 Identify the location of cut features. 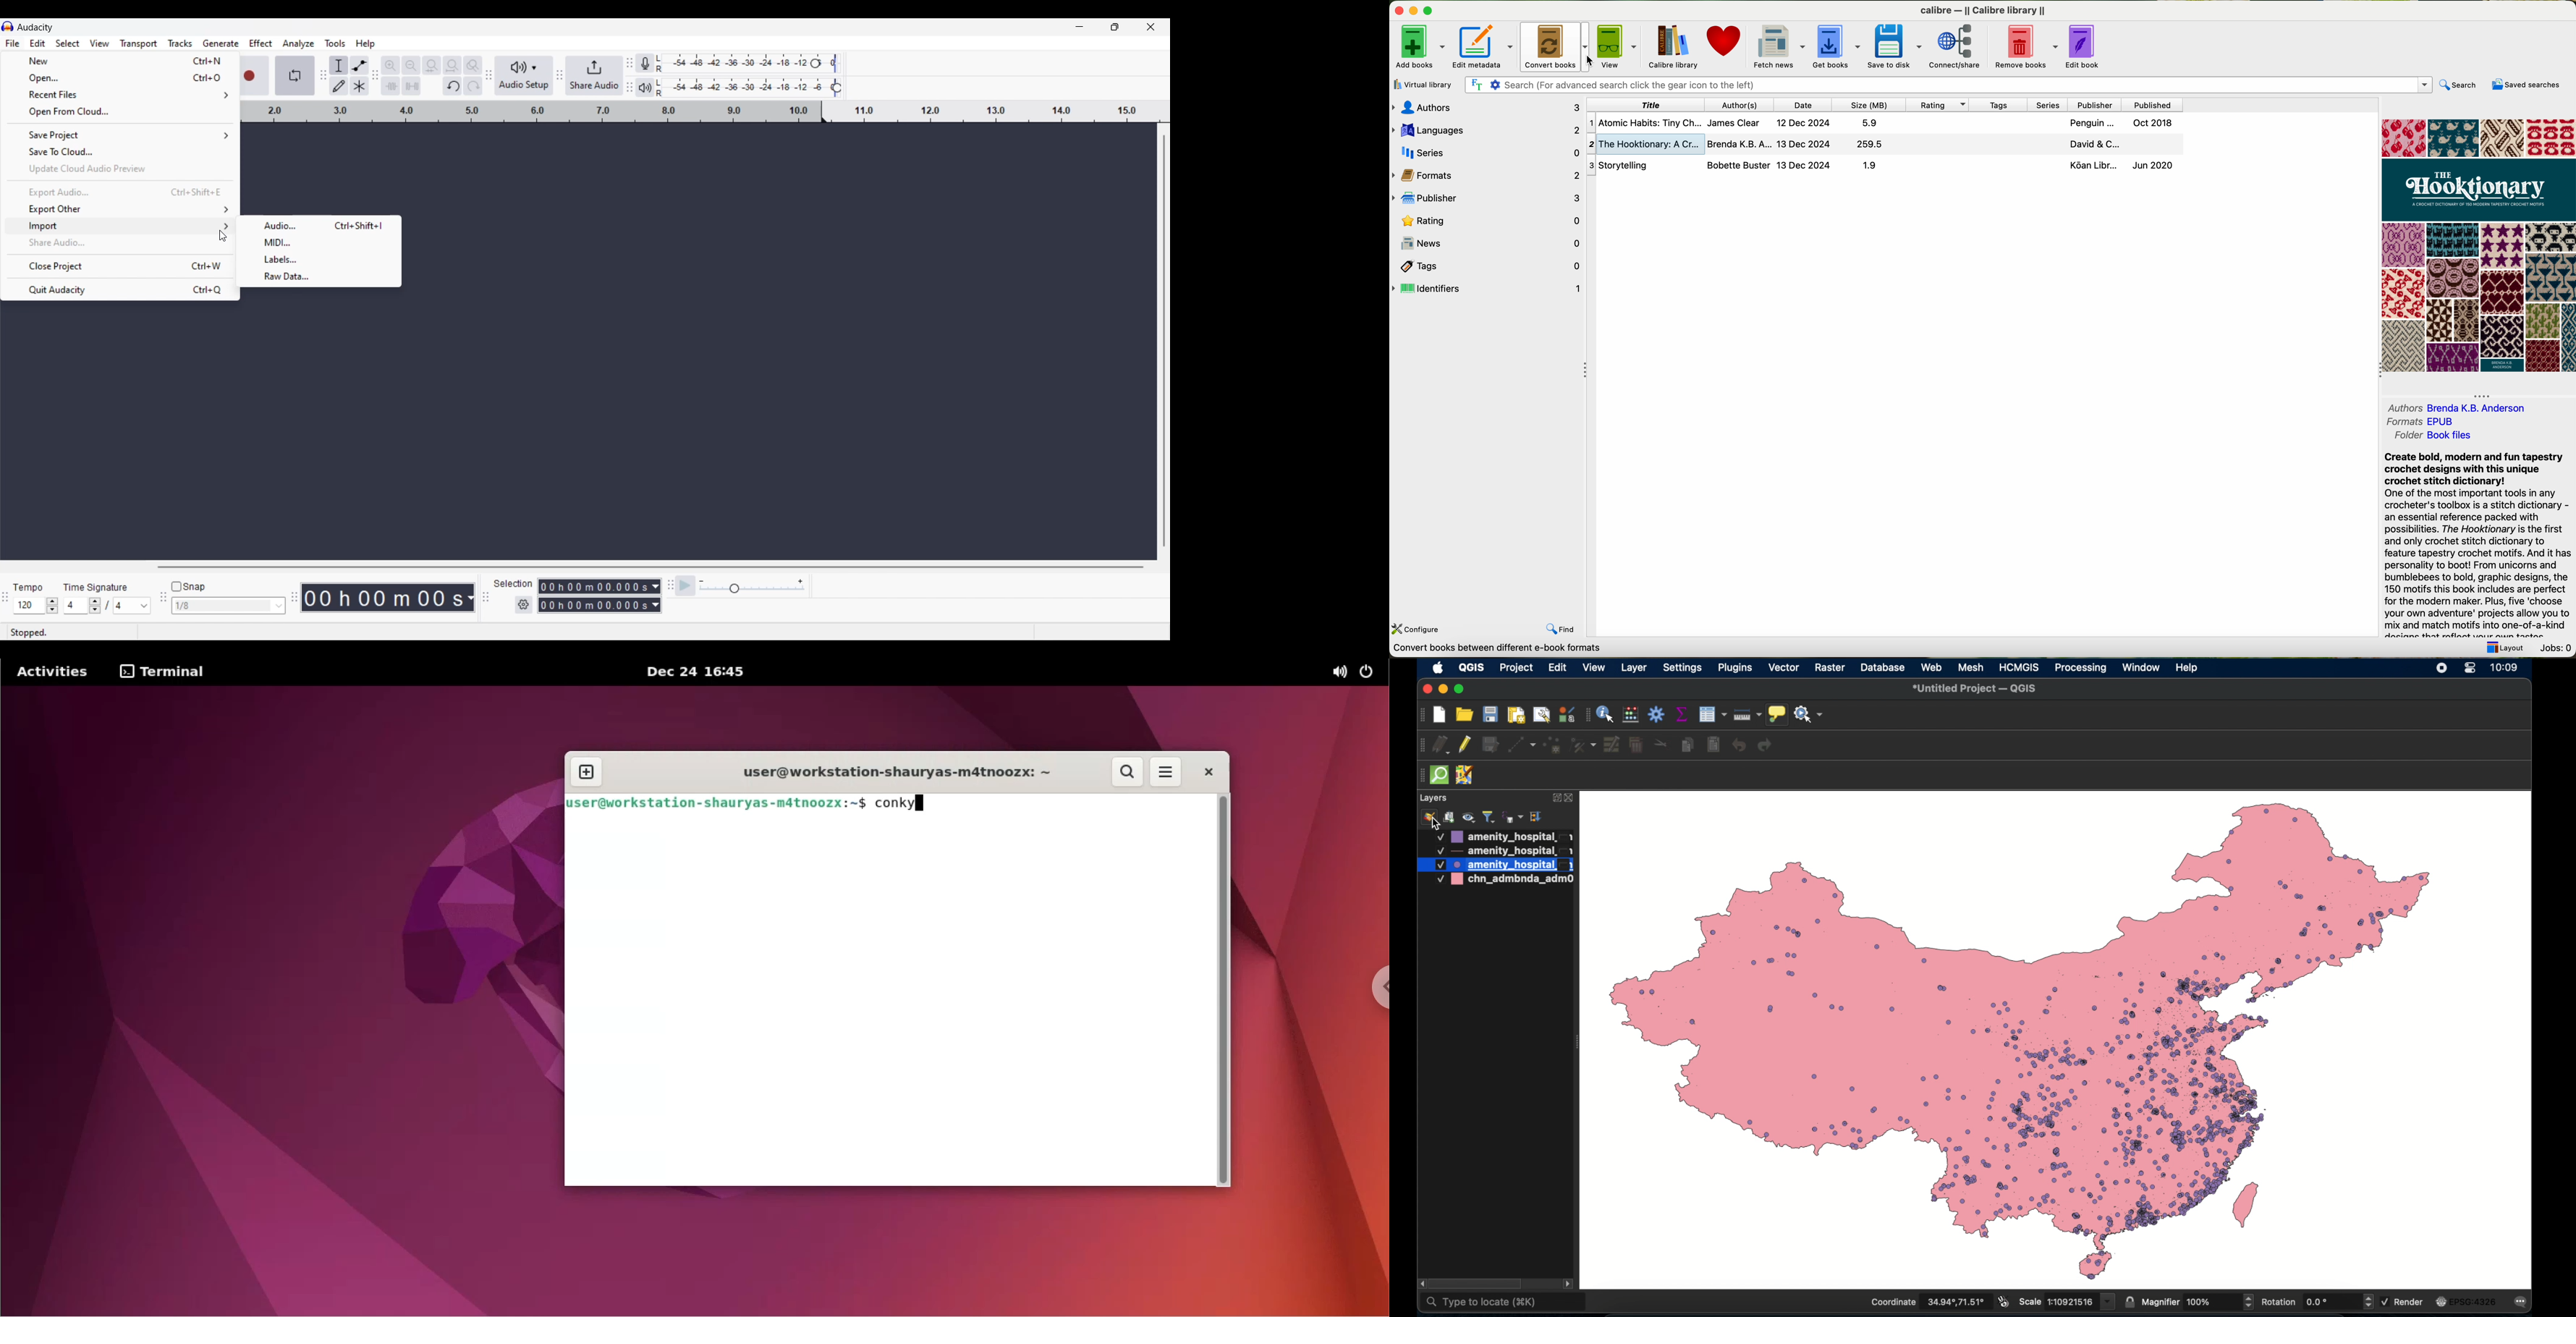
(1661, 744).